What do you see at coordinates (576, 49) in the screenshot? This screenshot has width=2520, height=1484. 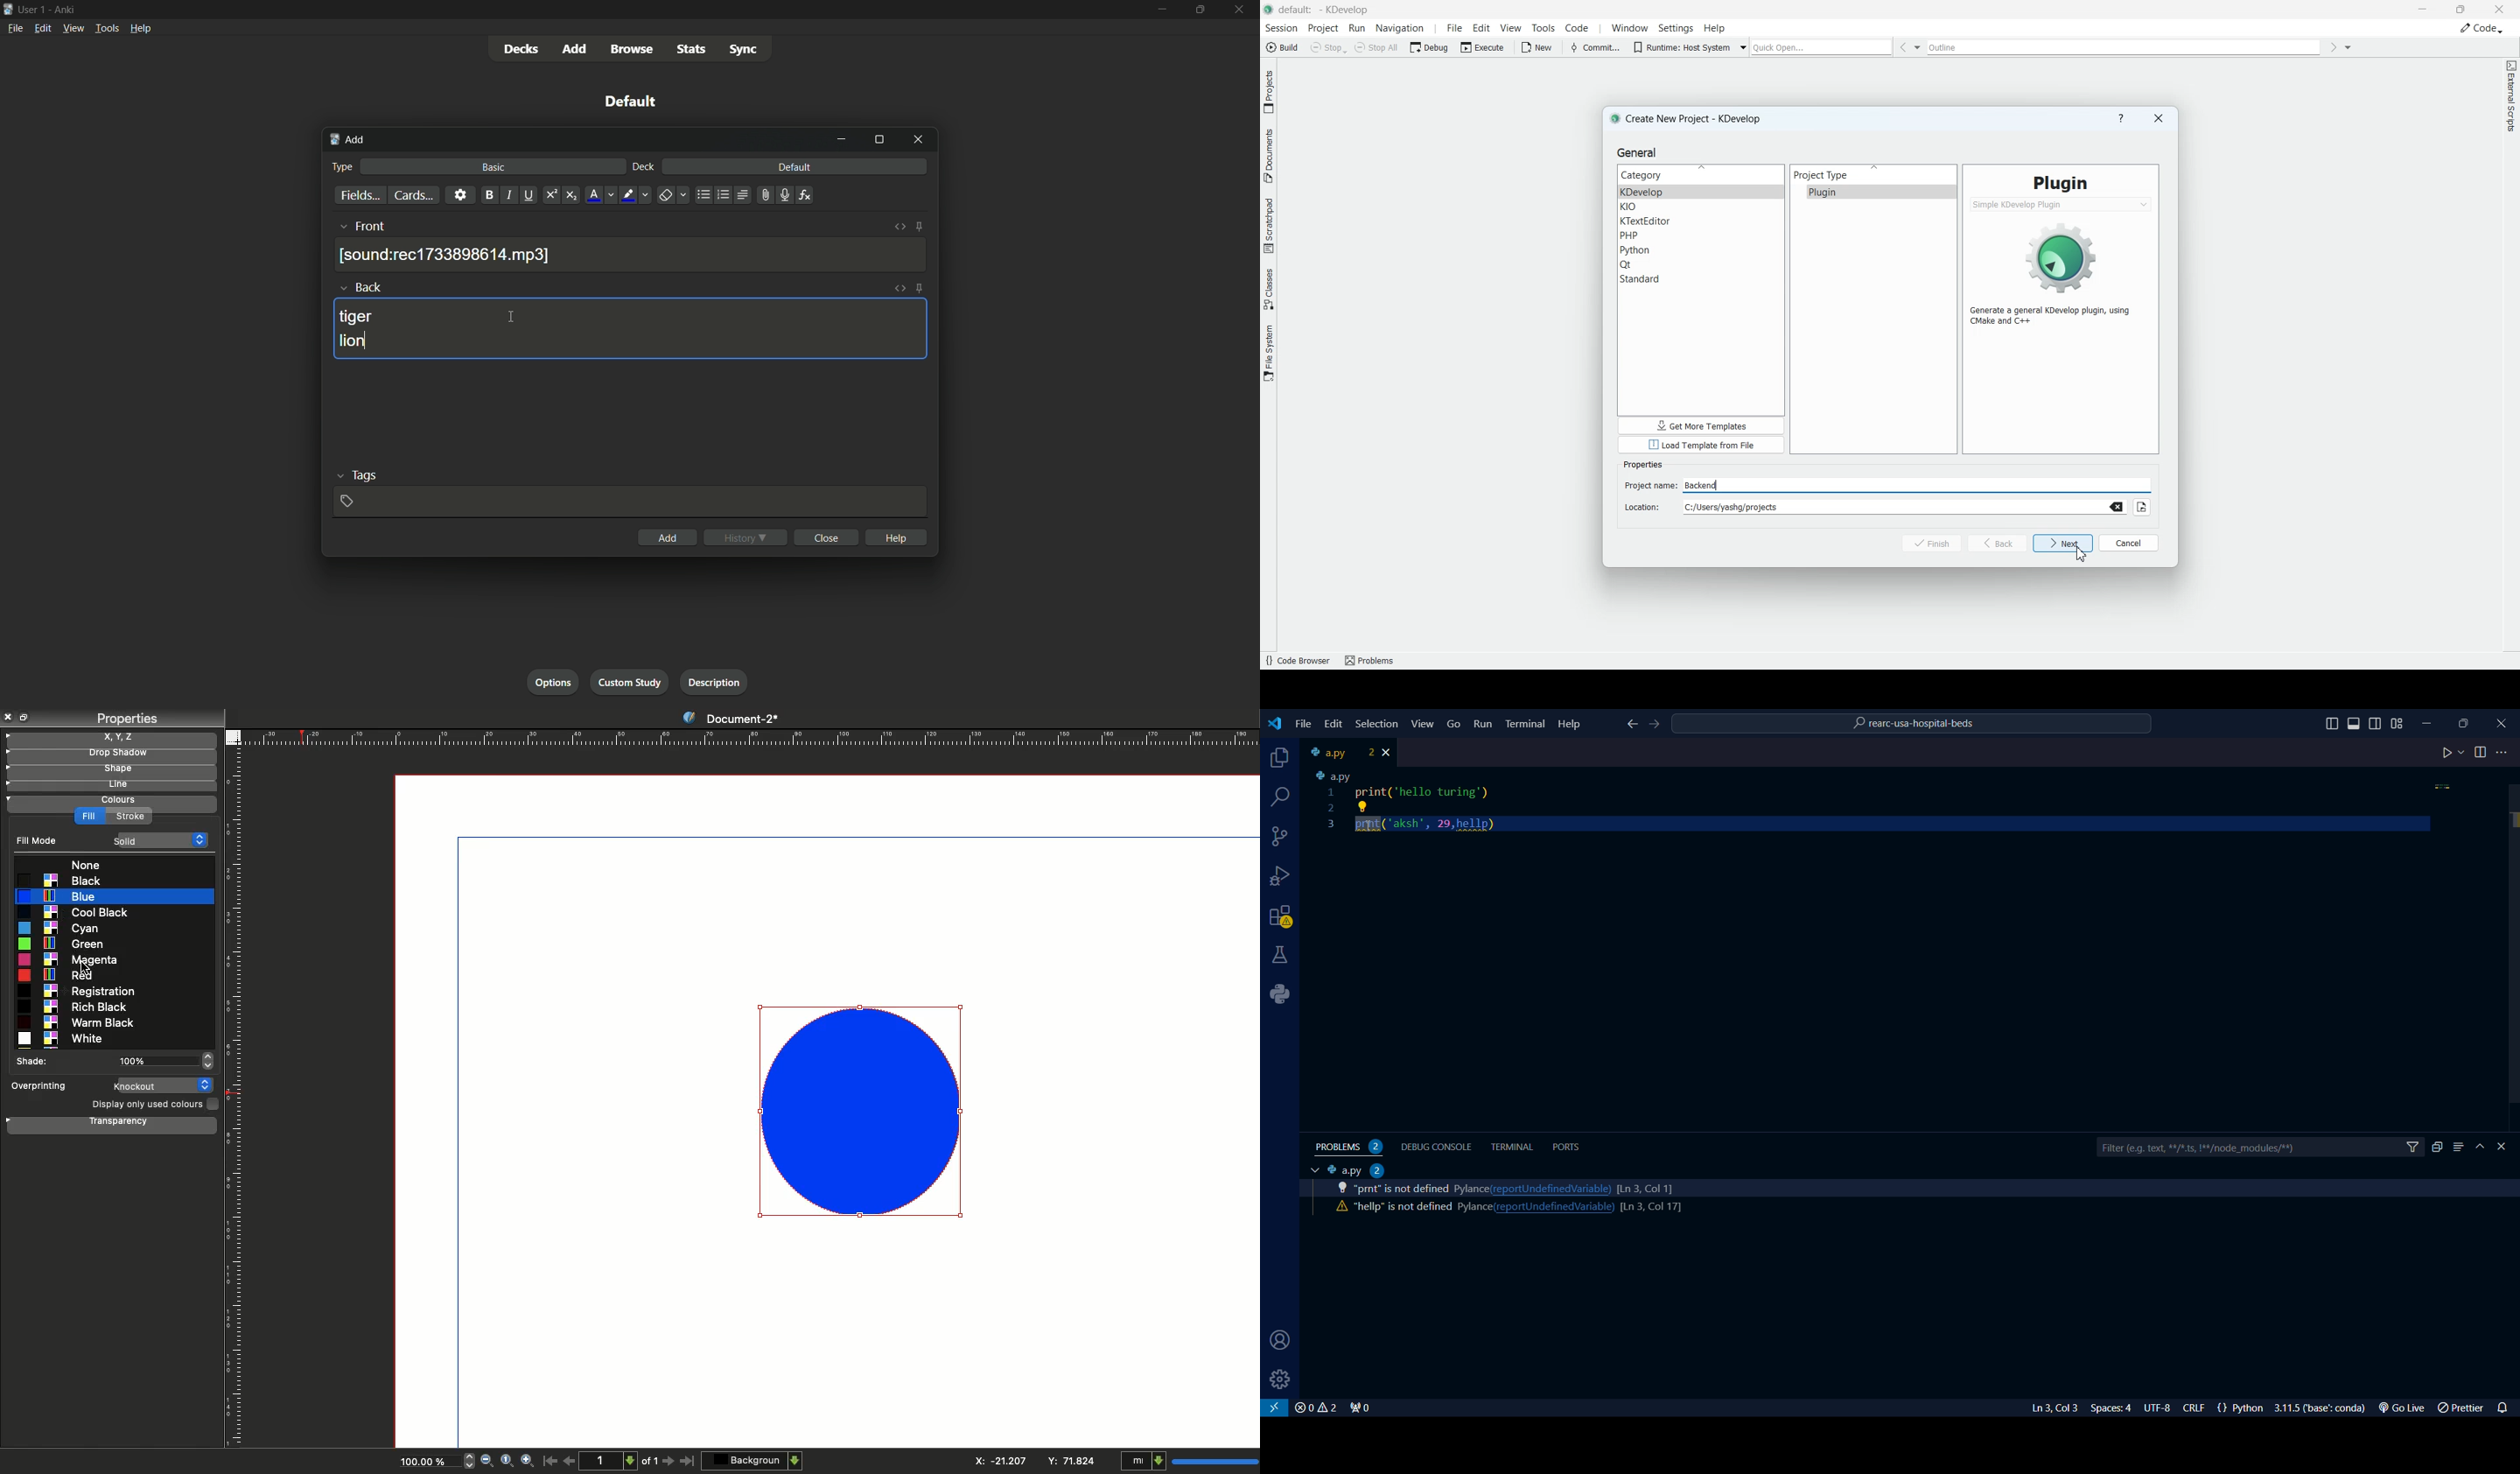 I see `add` at bounding box center [576, 49].